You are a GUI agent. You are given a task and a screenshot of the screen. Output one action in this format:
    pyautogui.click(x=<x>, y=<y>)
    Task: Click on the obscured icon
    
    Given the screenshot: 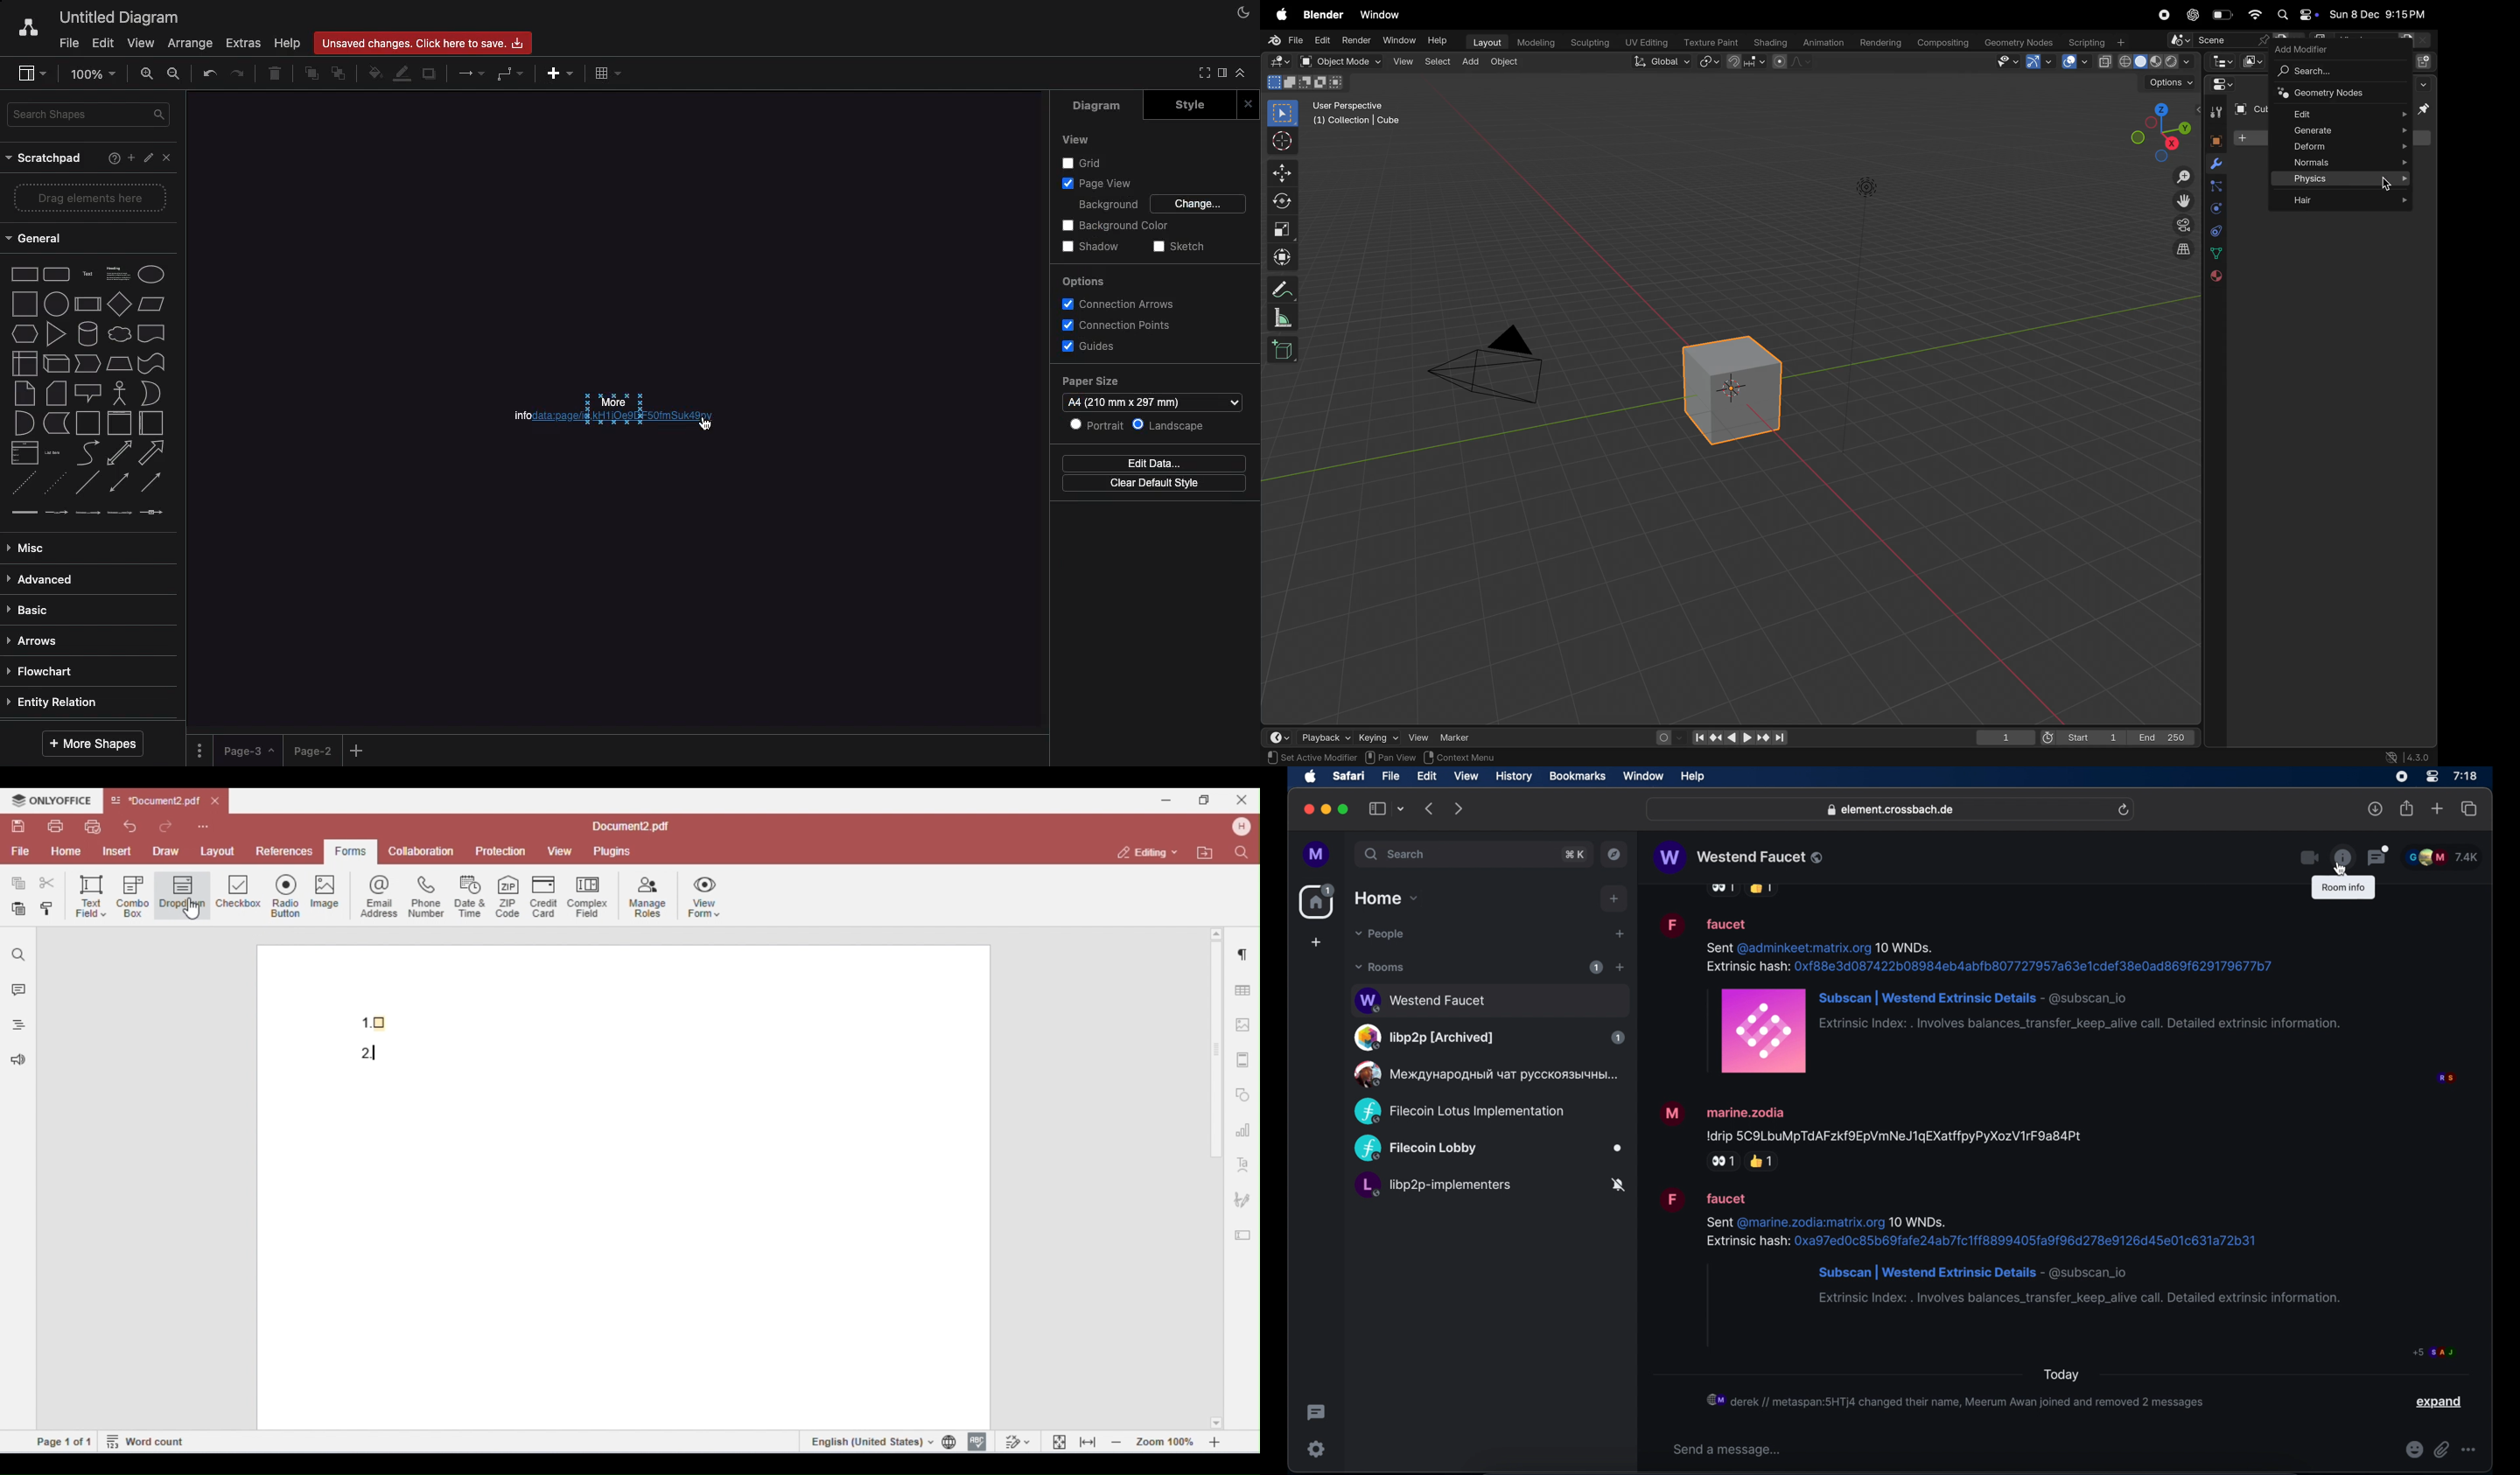 What is the action you would take?
    pyautogui.click(x=1721, y=890)
    